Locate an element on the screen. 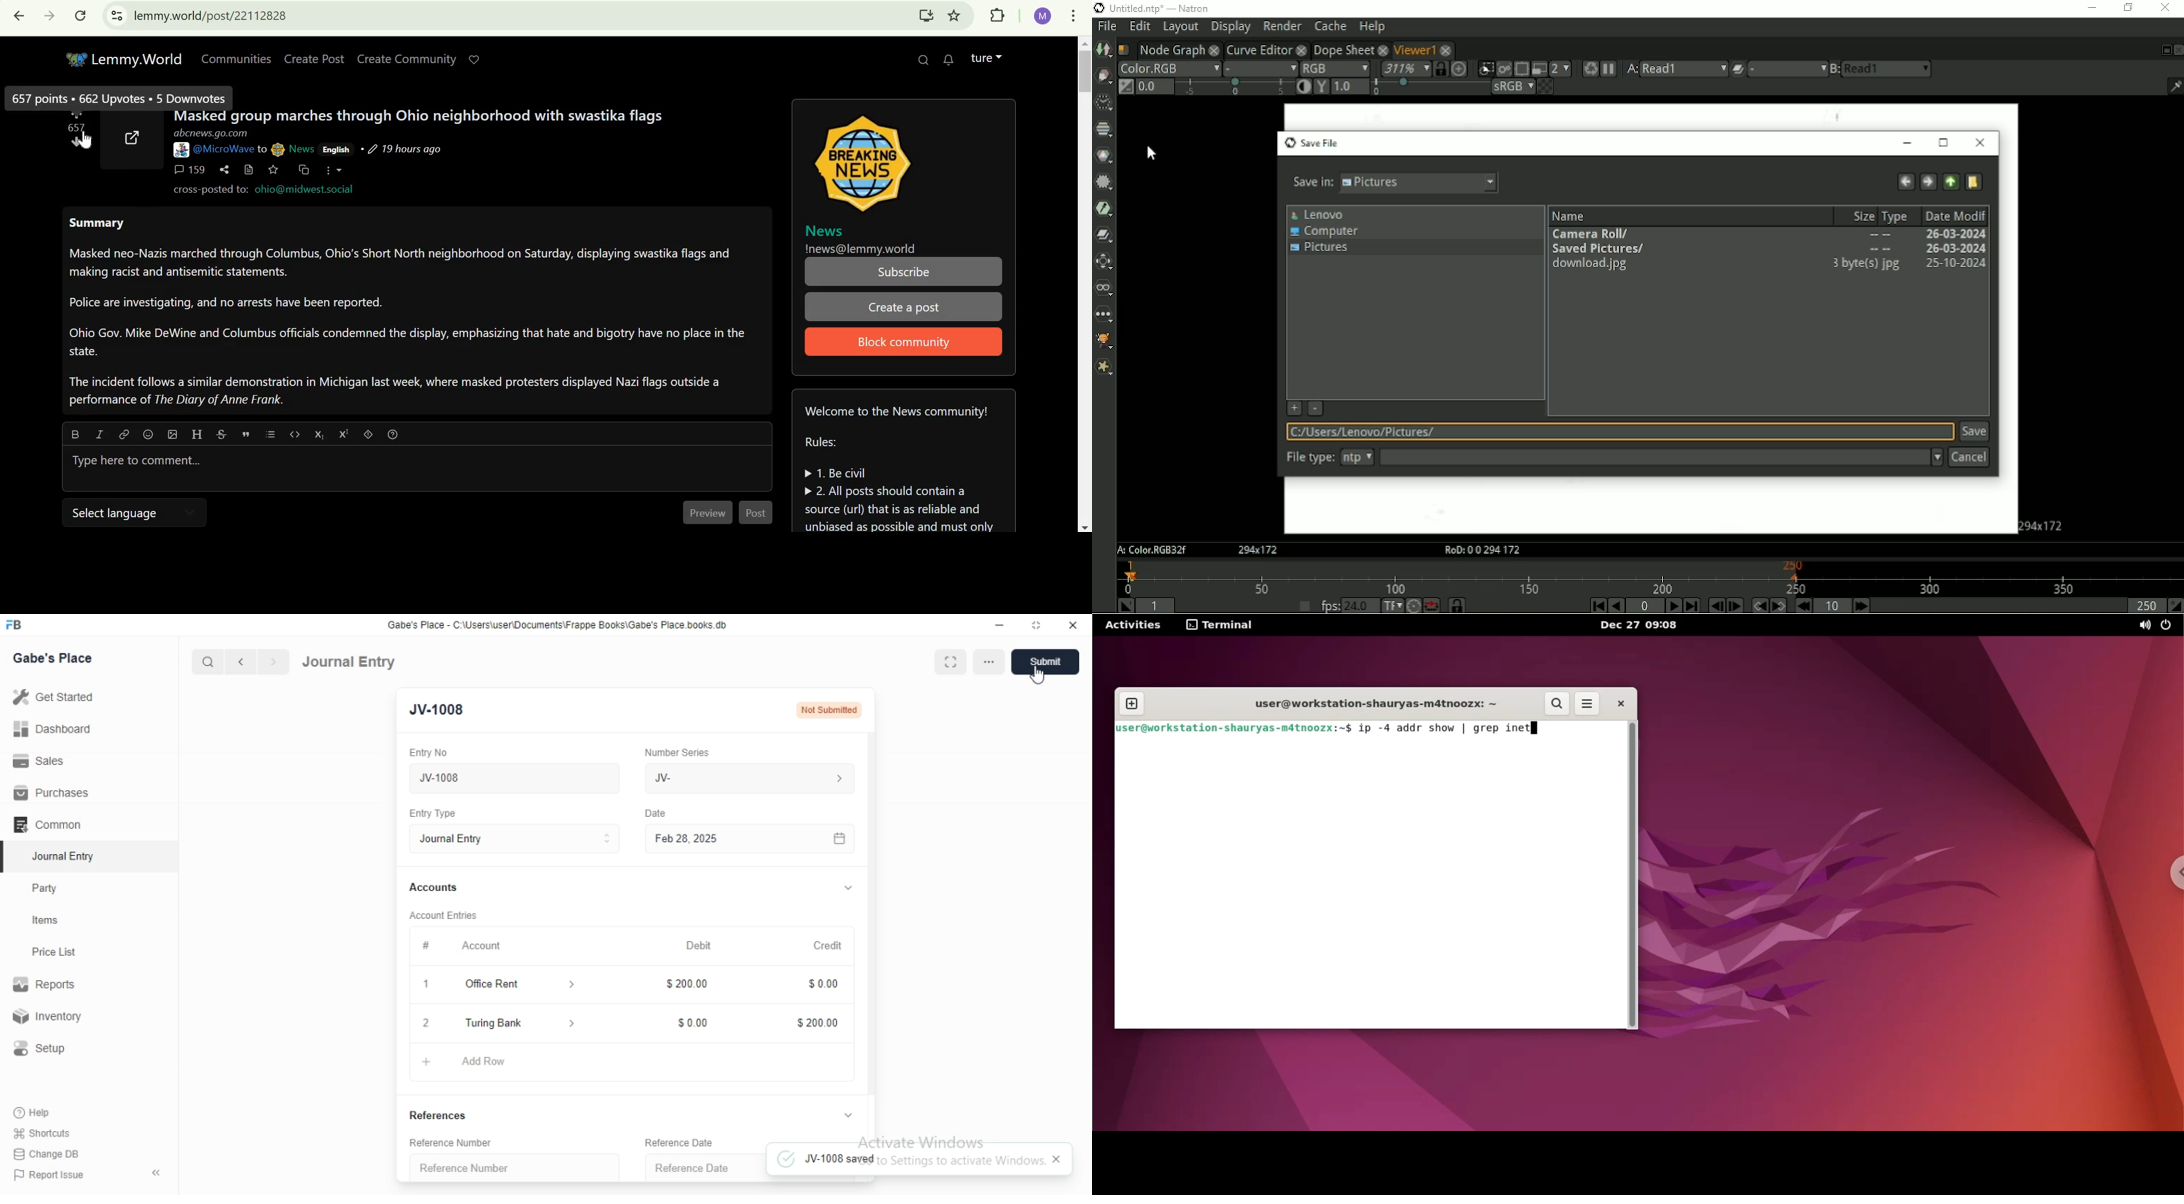 This screenshot has width=2184, height=1204. Debit is located at coordinates (700, 946).